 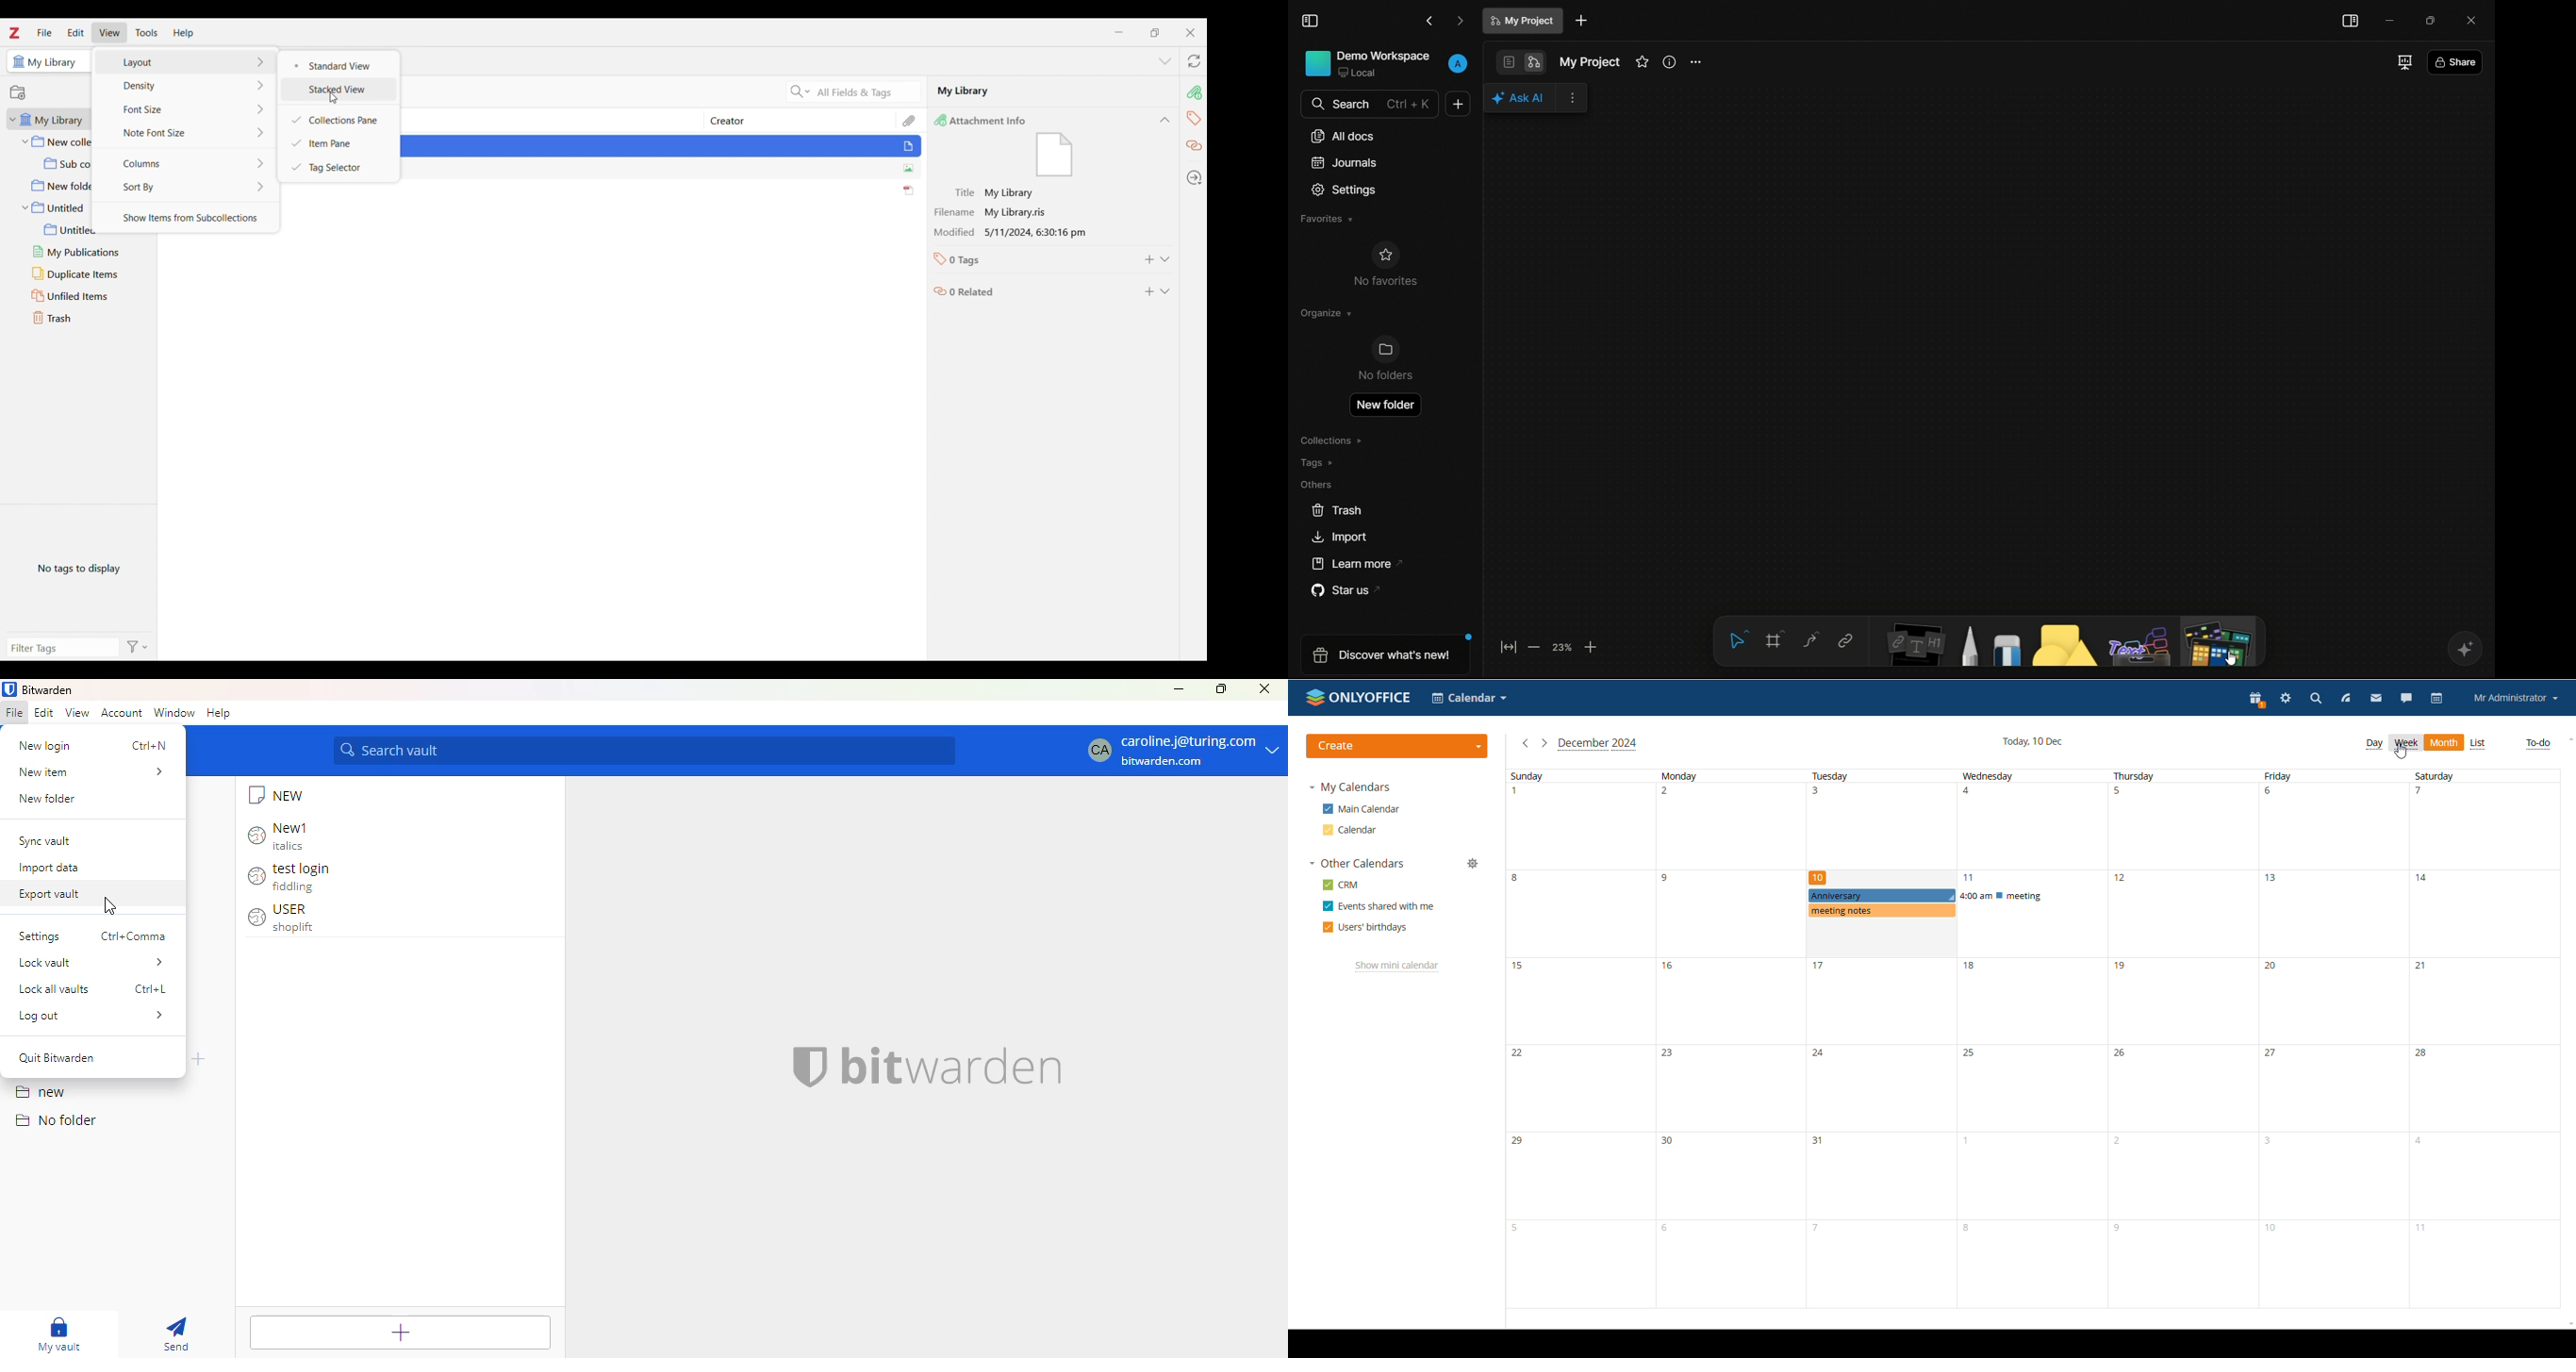 I want to click on New collection folder, so click(x=56, y=142).